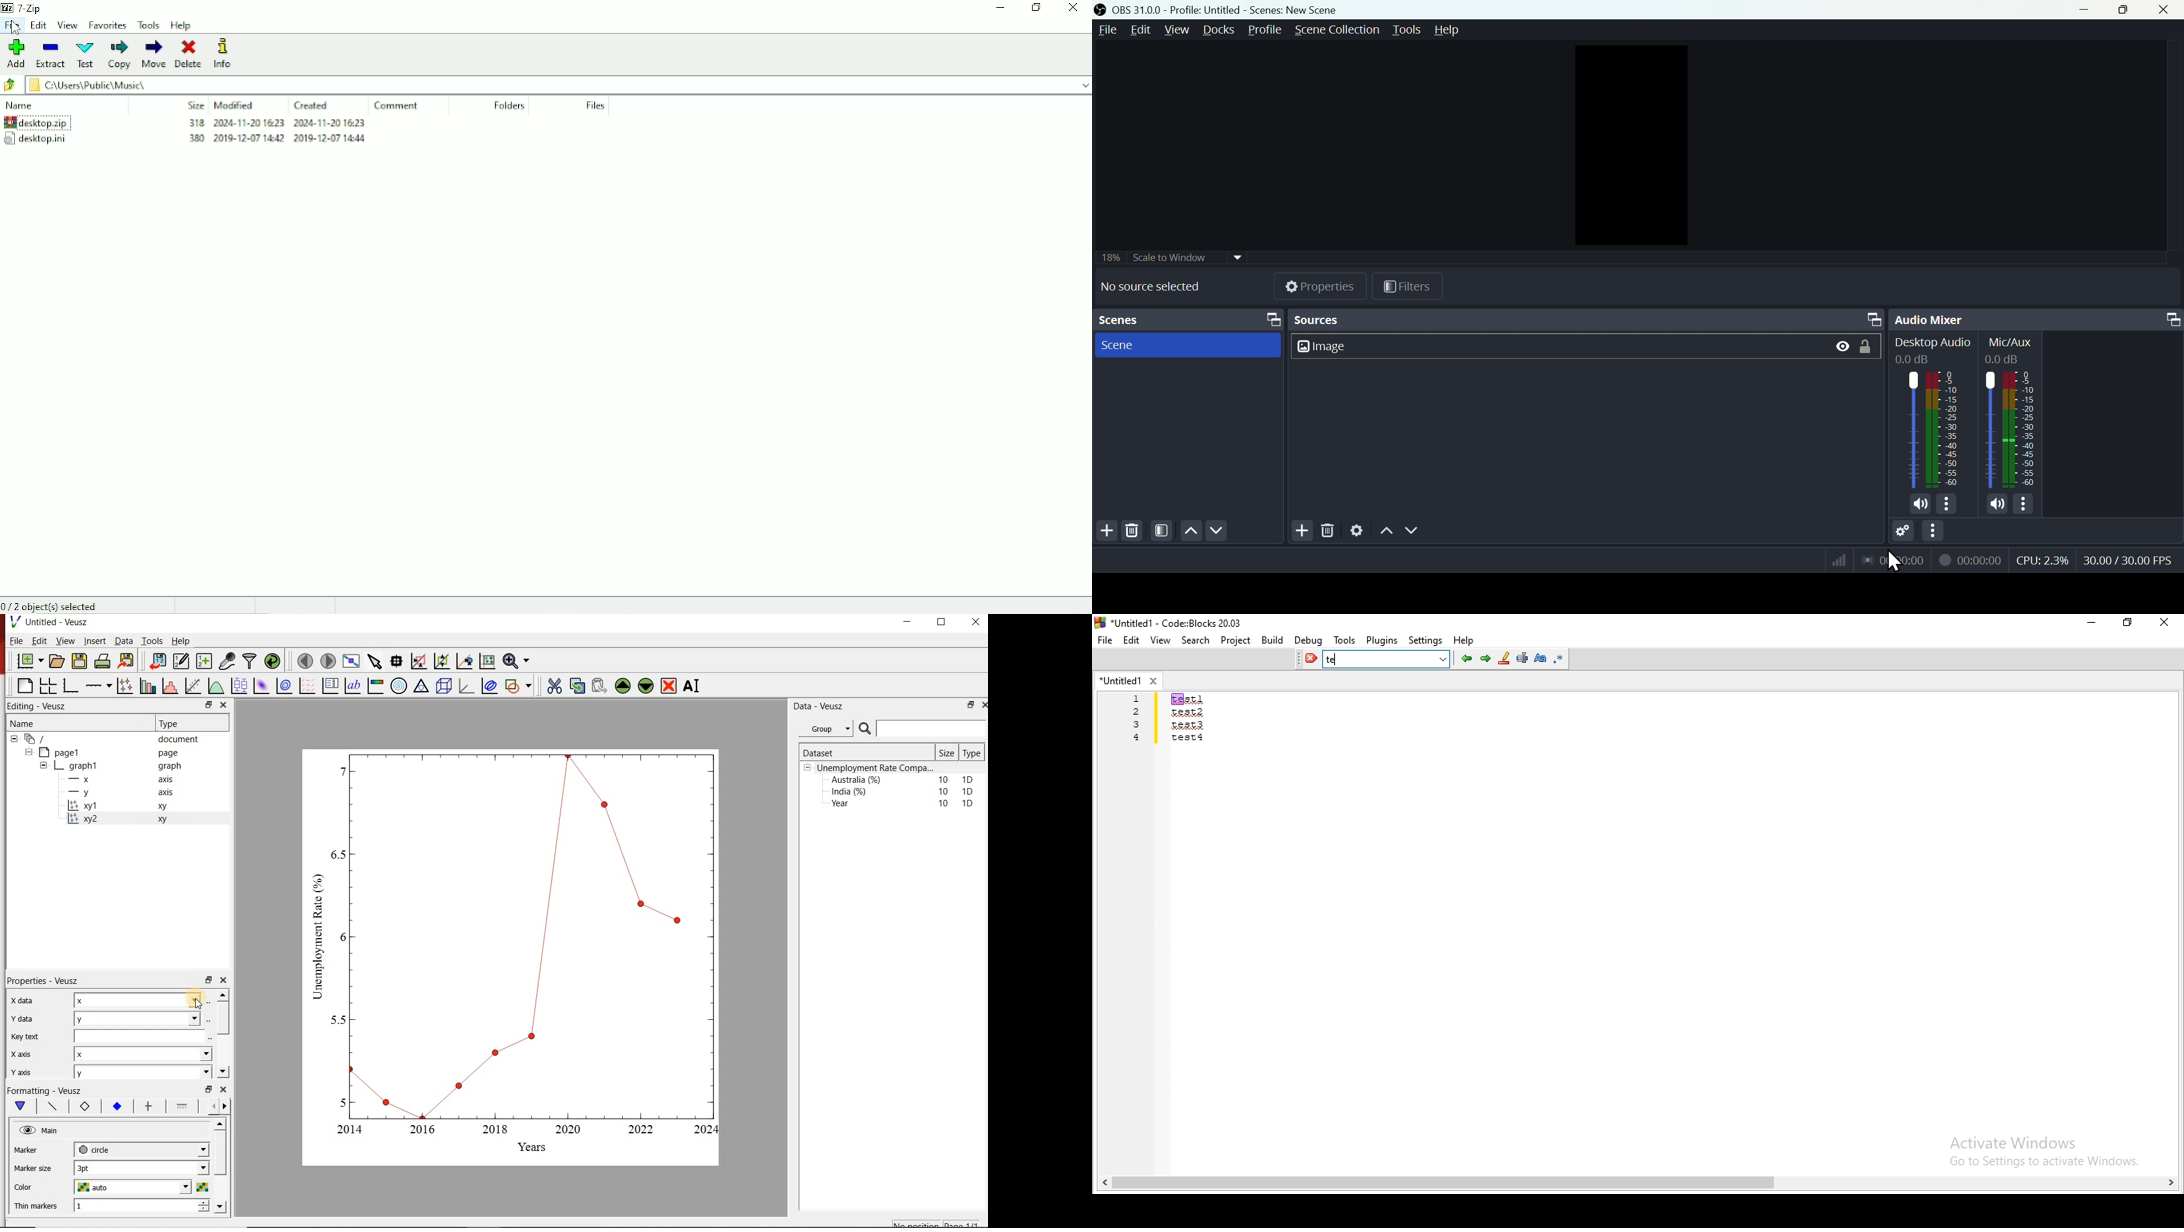 This screenshot has width=2184, height=1232. Describe the element at coordinates (1841, 348) in the screenshot. I see `` at that location.